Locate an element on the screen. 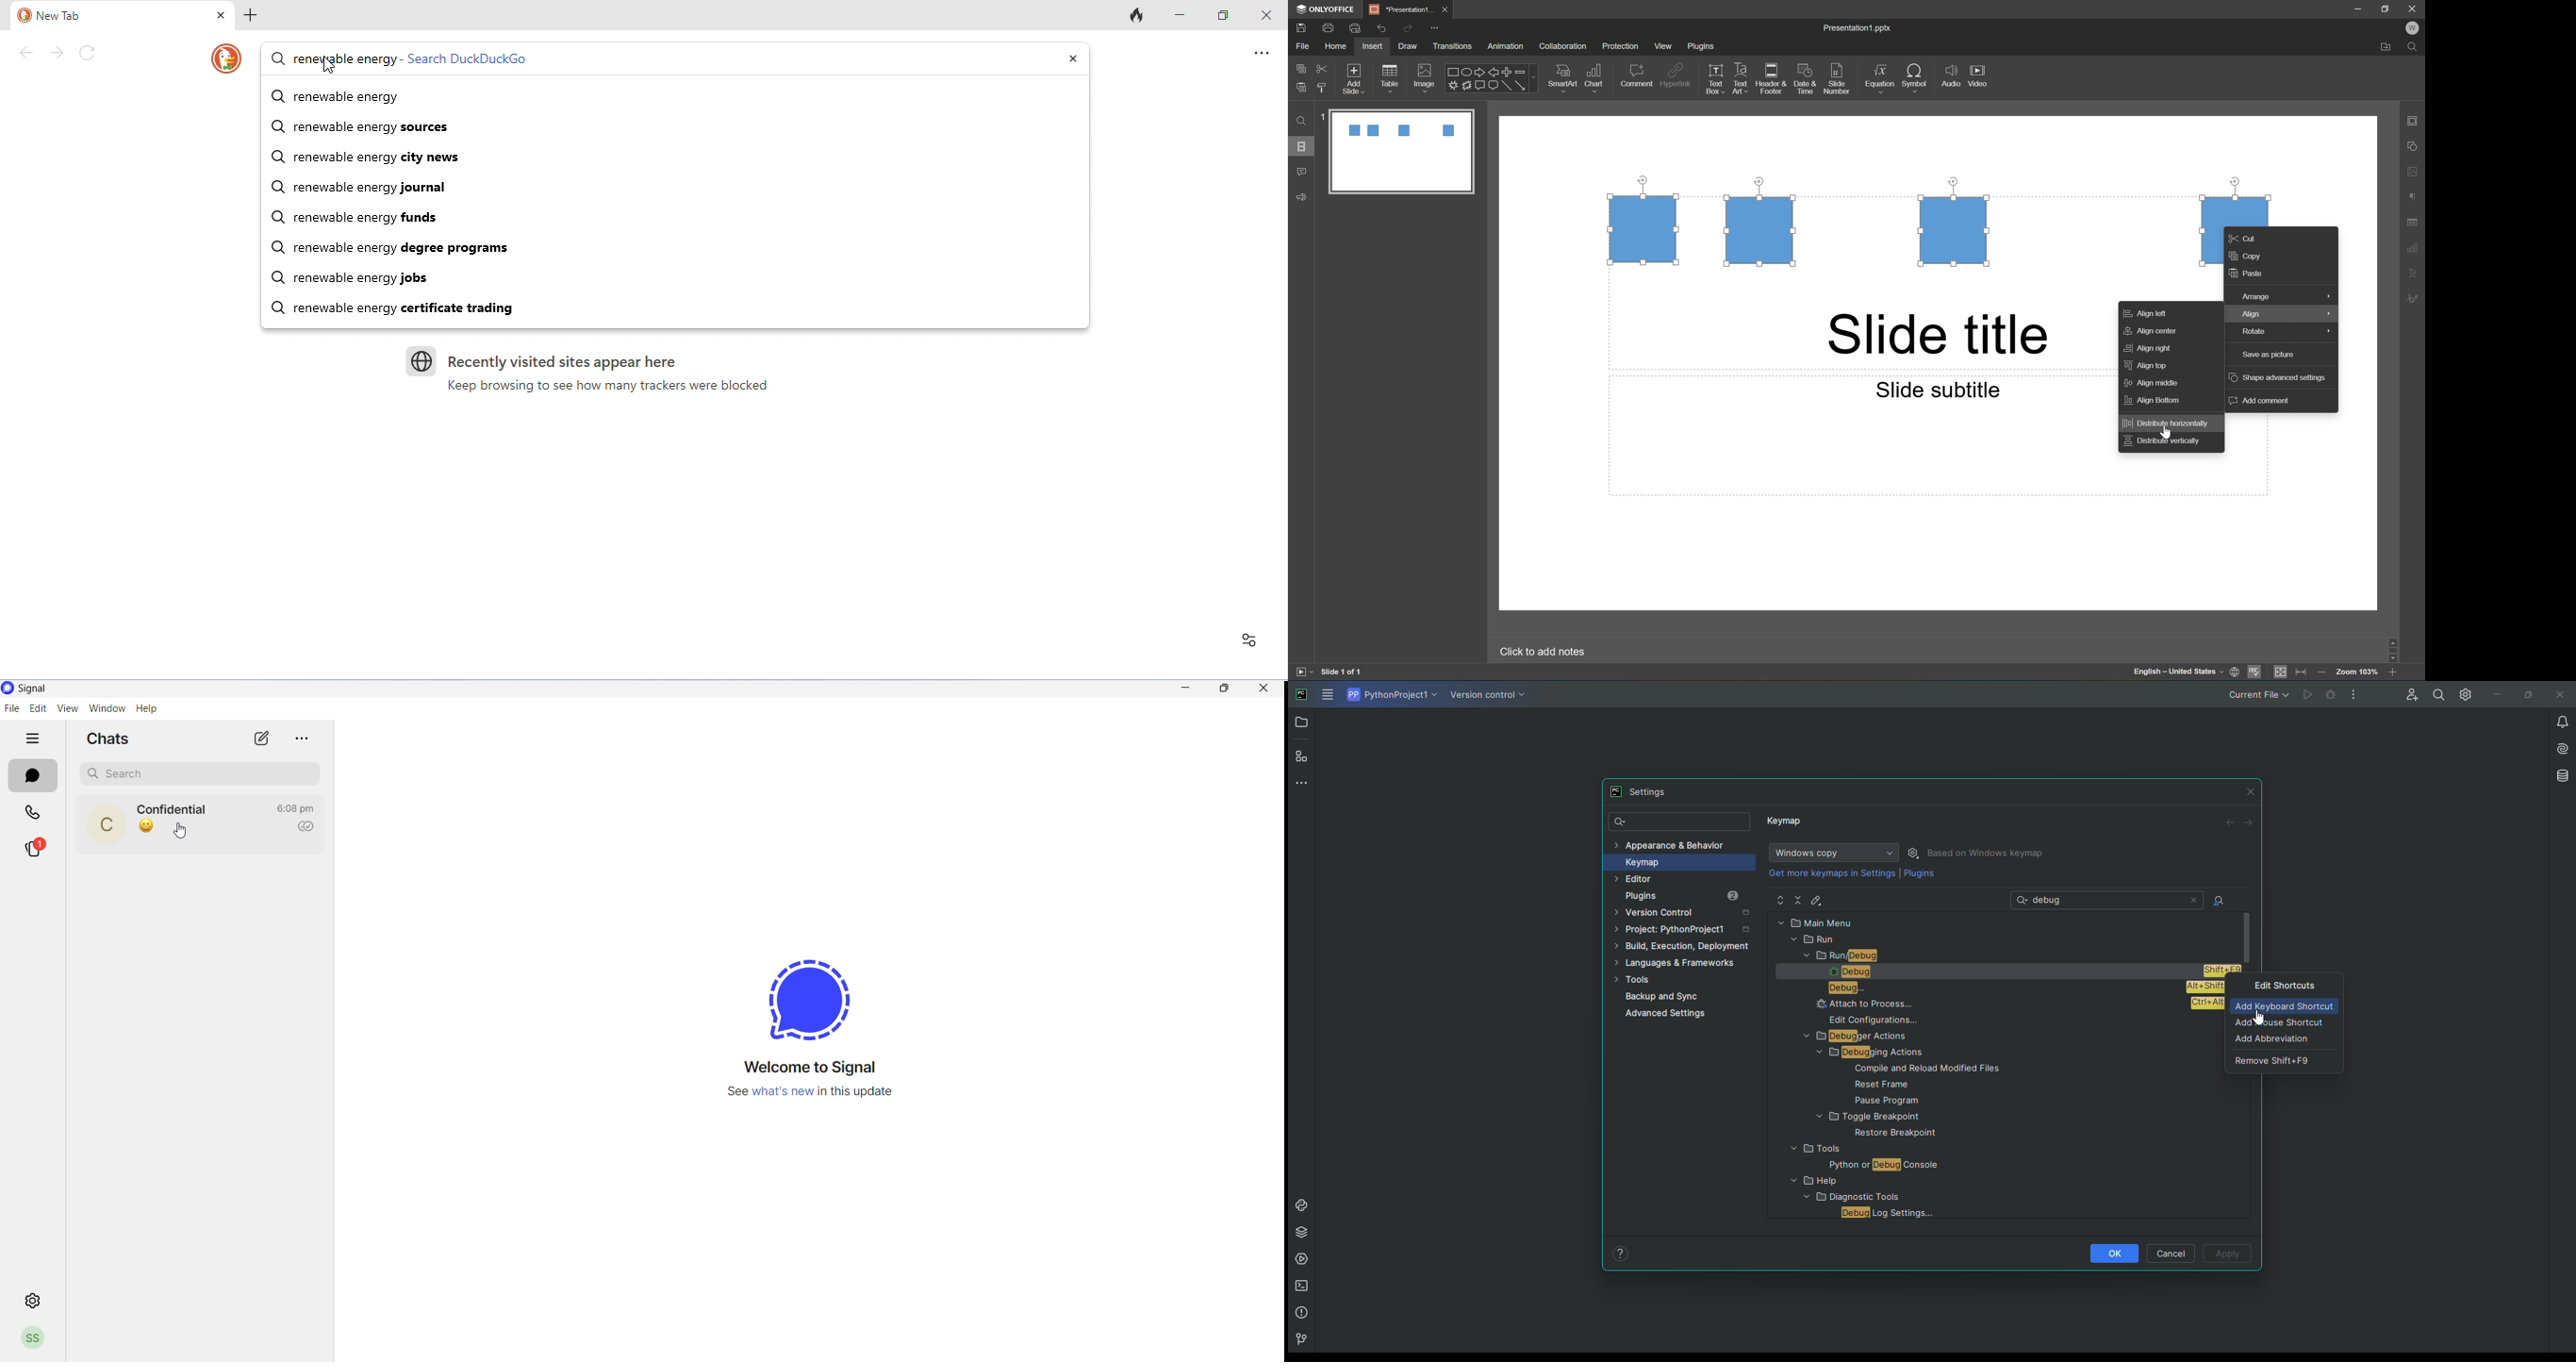  maximize is located at coordinates (1224, 14).